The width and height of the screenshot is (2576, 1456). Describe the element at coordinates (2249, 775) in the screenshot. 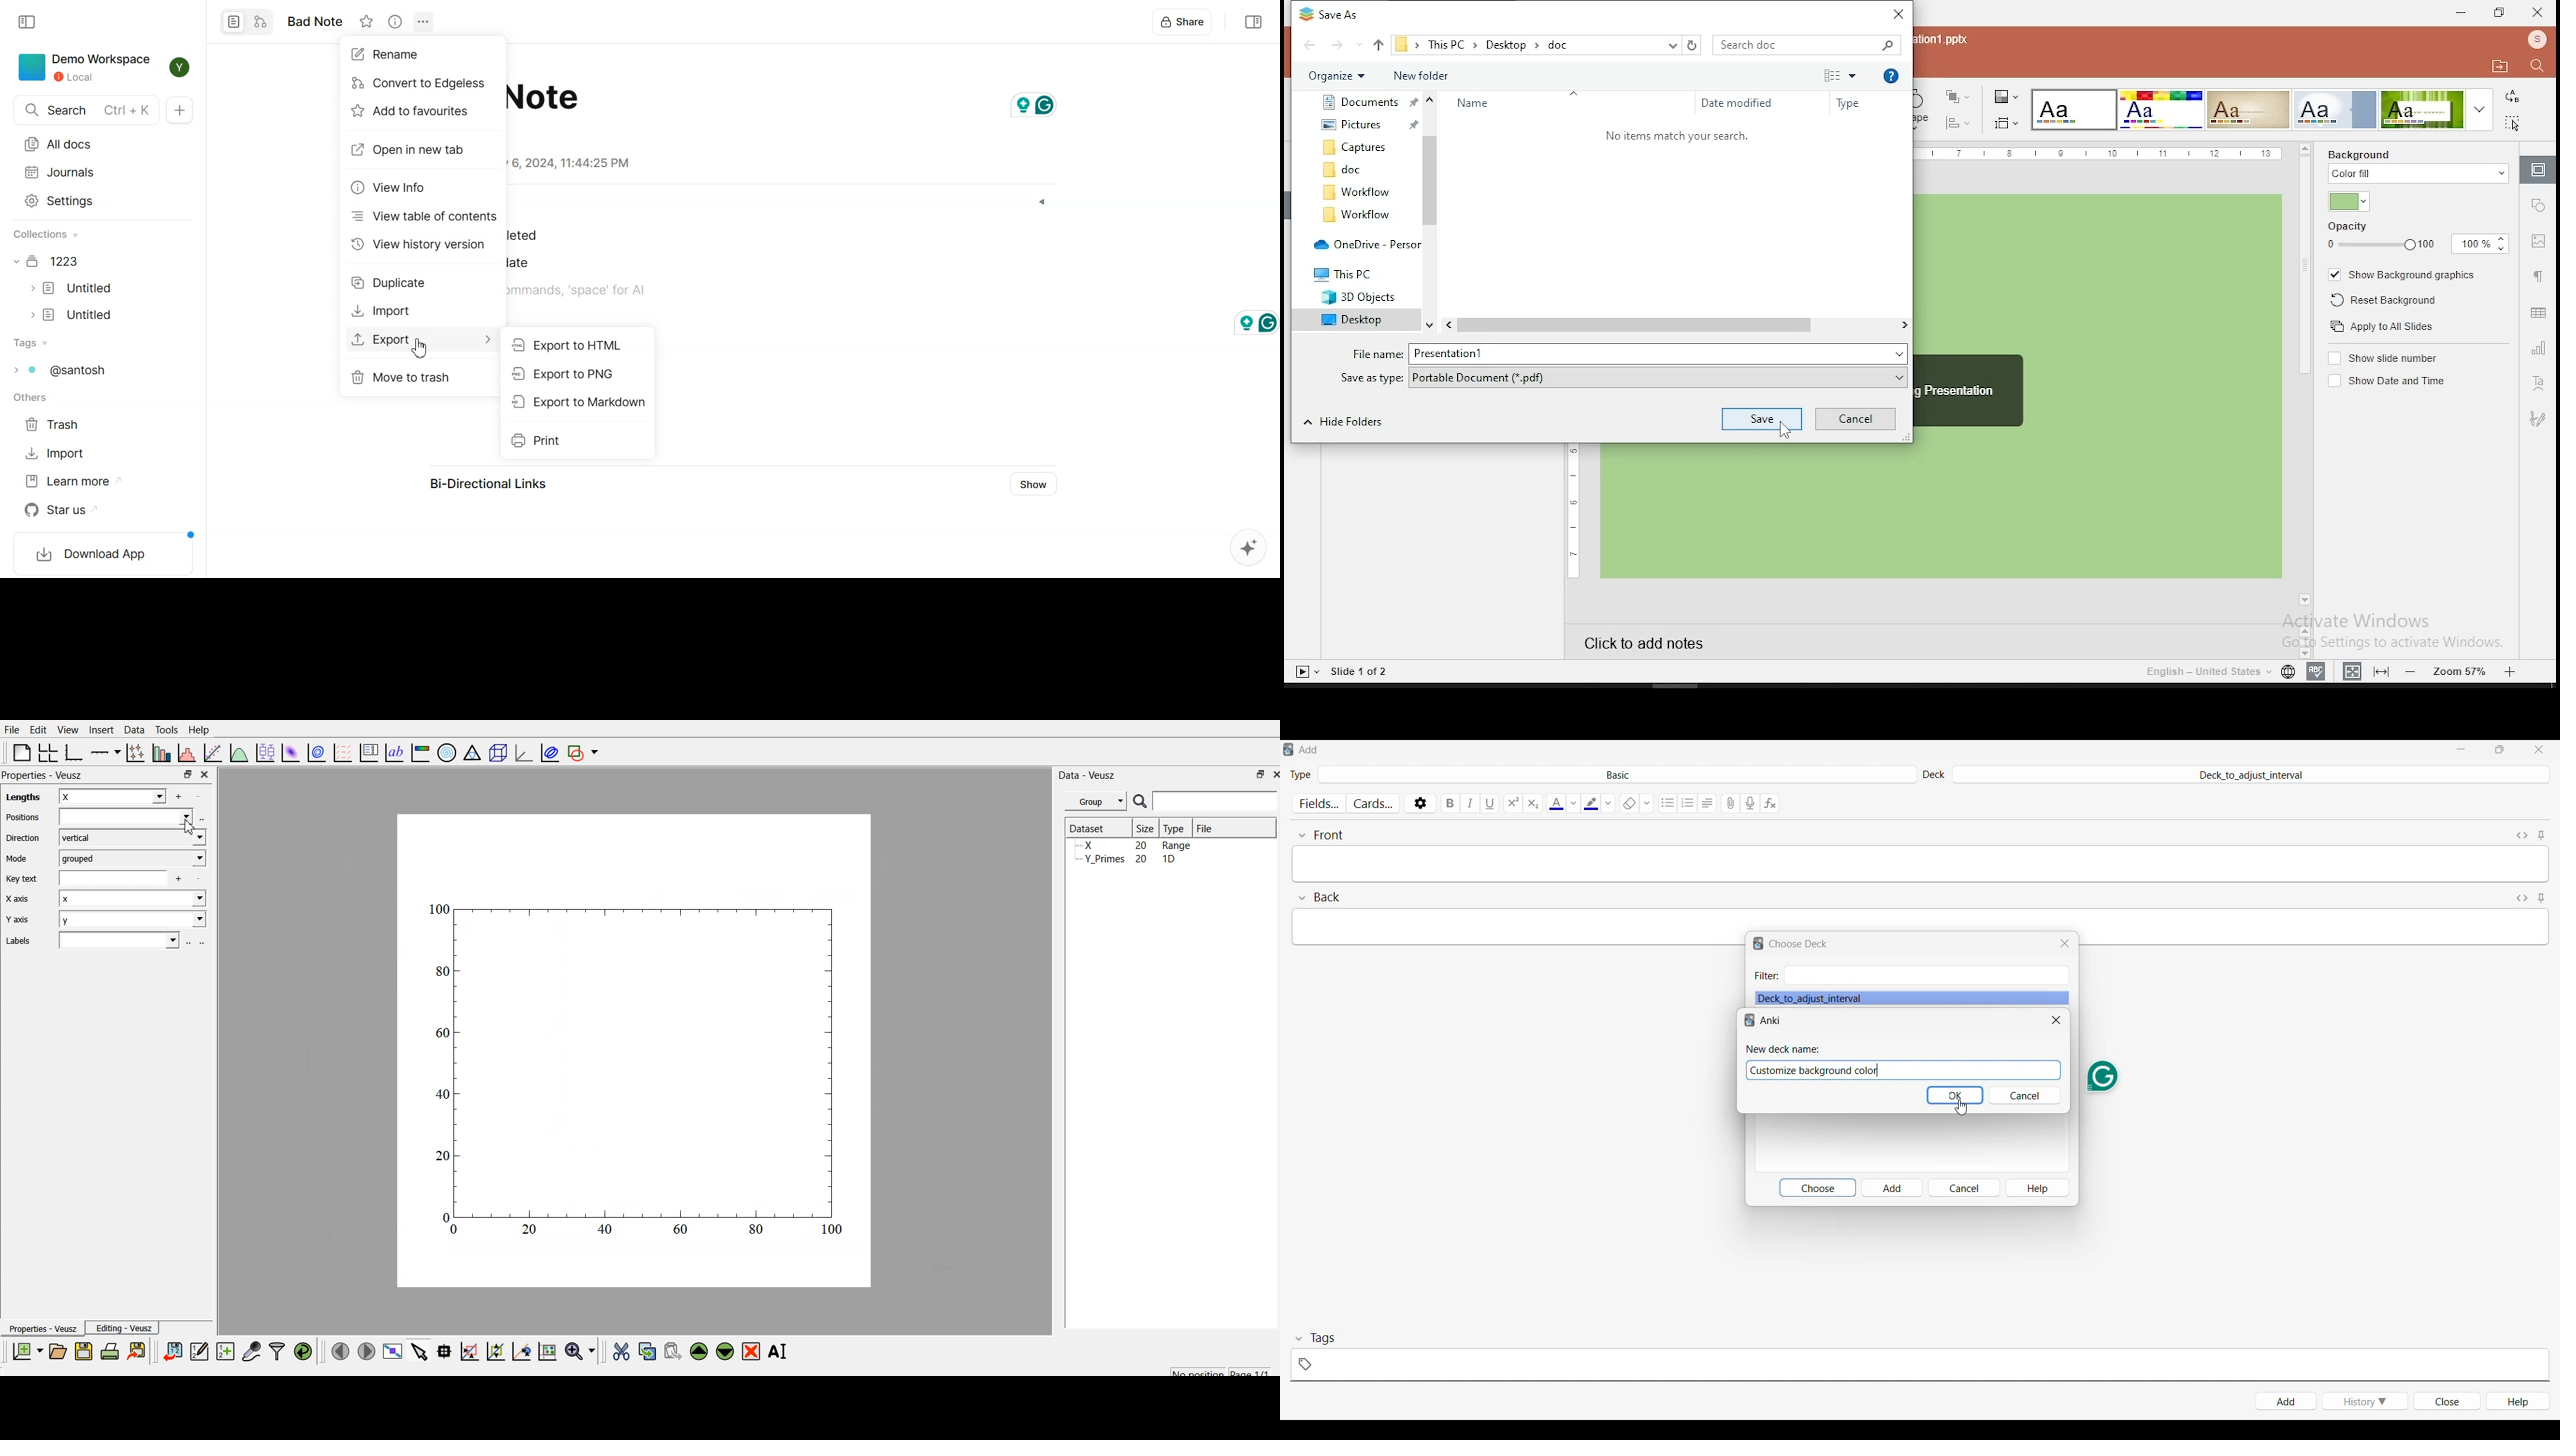

I see `Click to select deck` at that location.